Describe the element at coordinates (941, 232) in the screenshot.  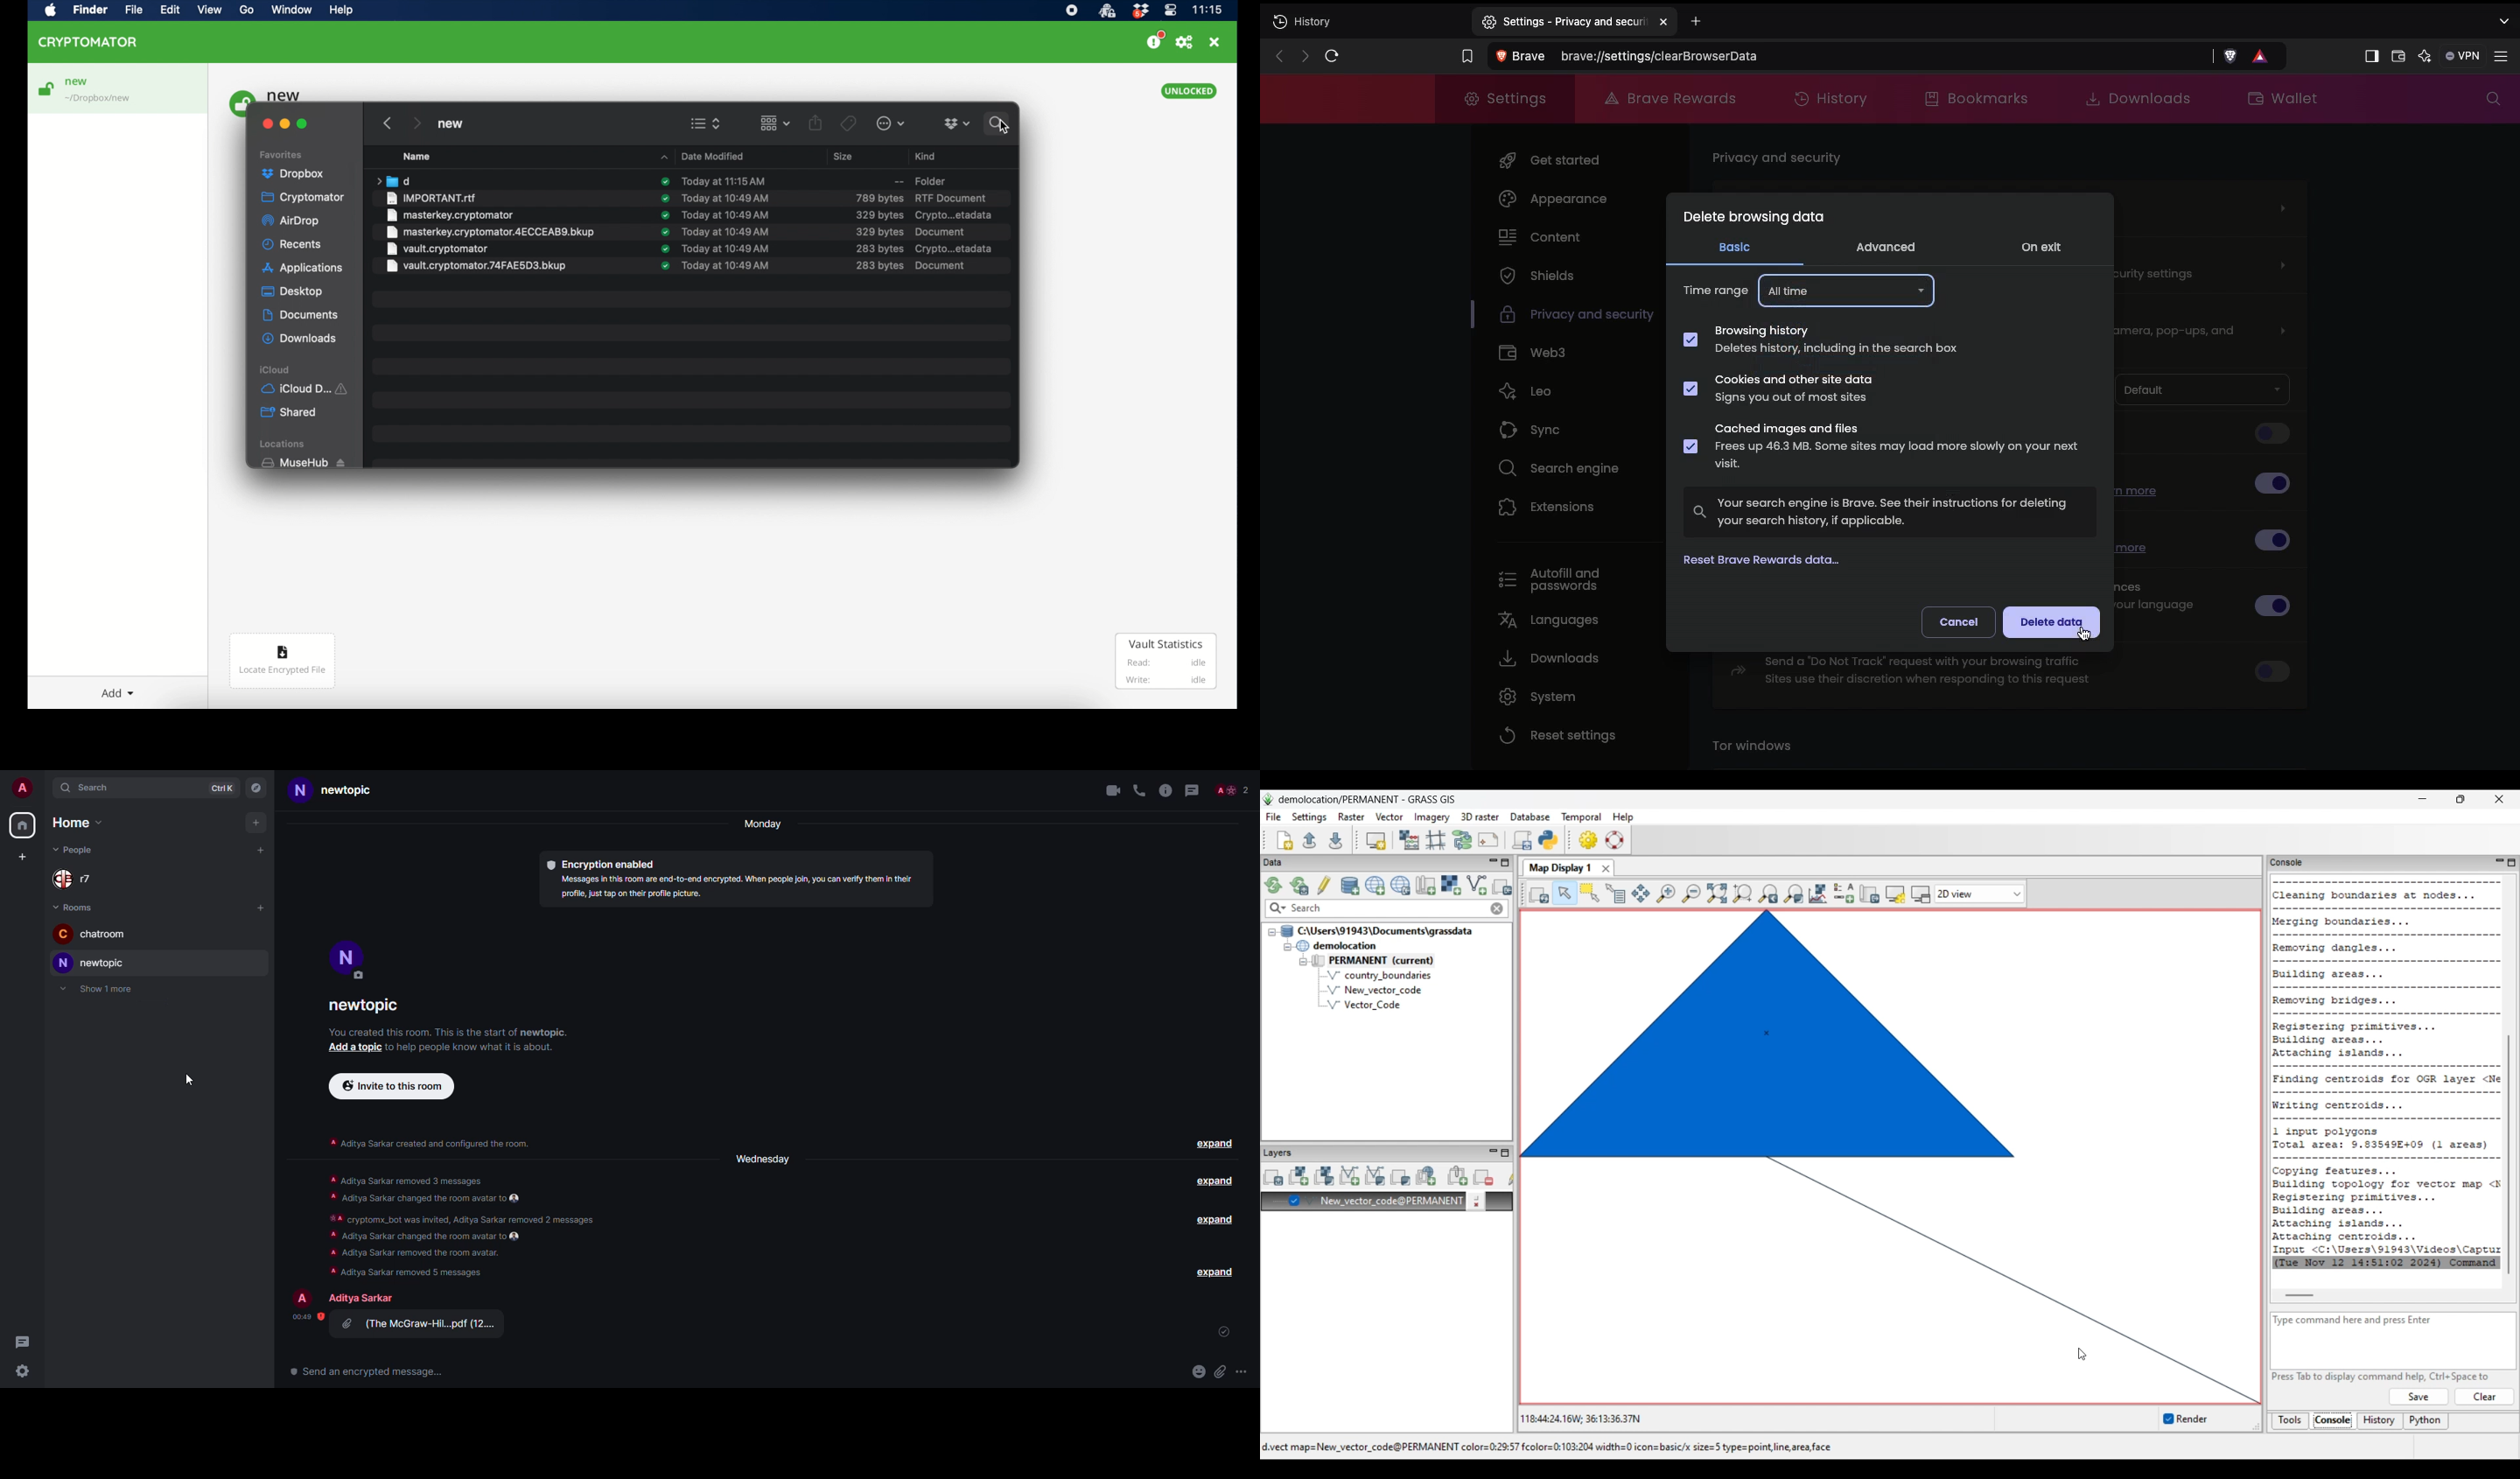
I see `document` at that location.